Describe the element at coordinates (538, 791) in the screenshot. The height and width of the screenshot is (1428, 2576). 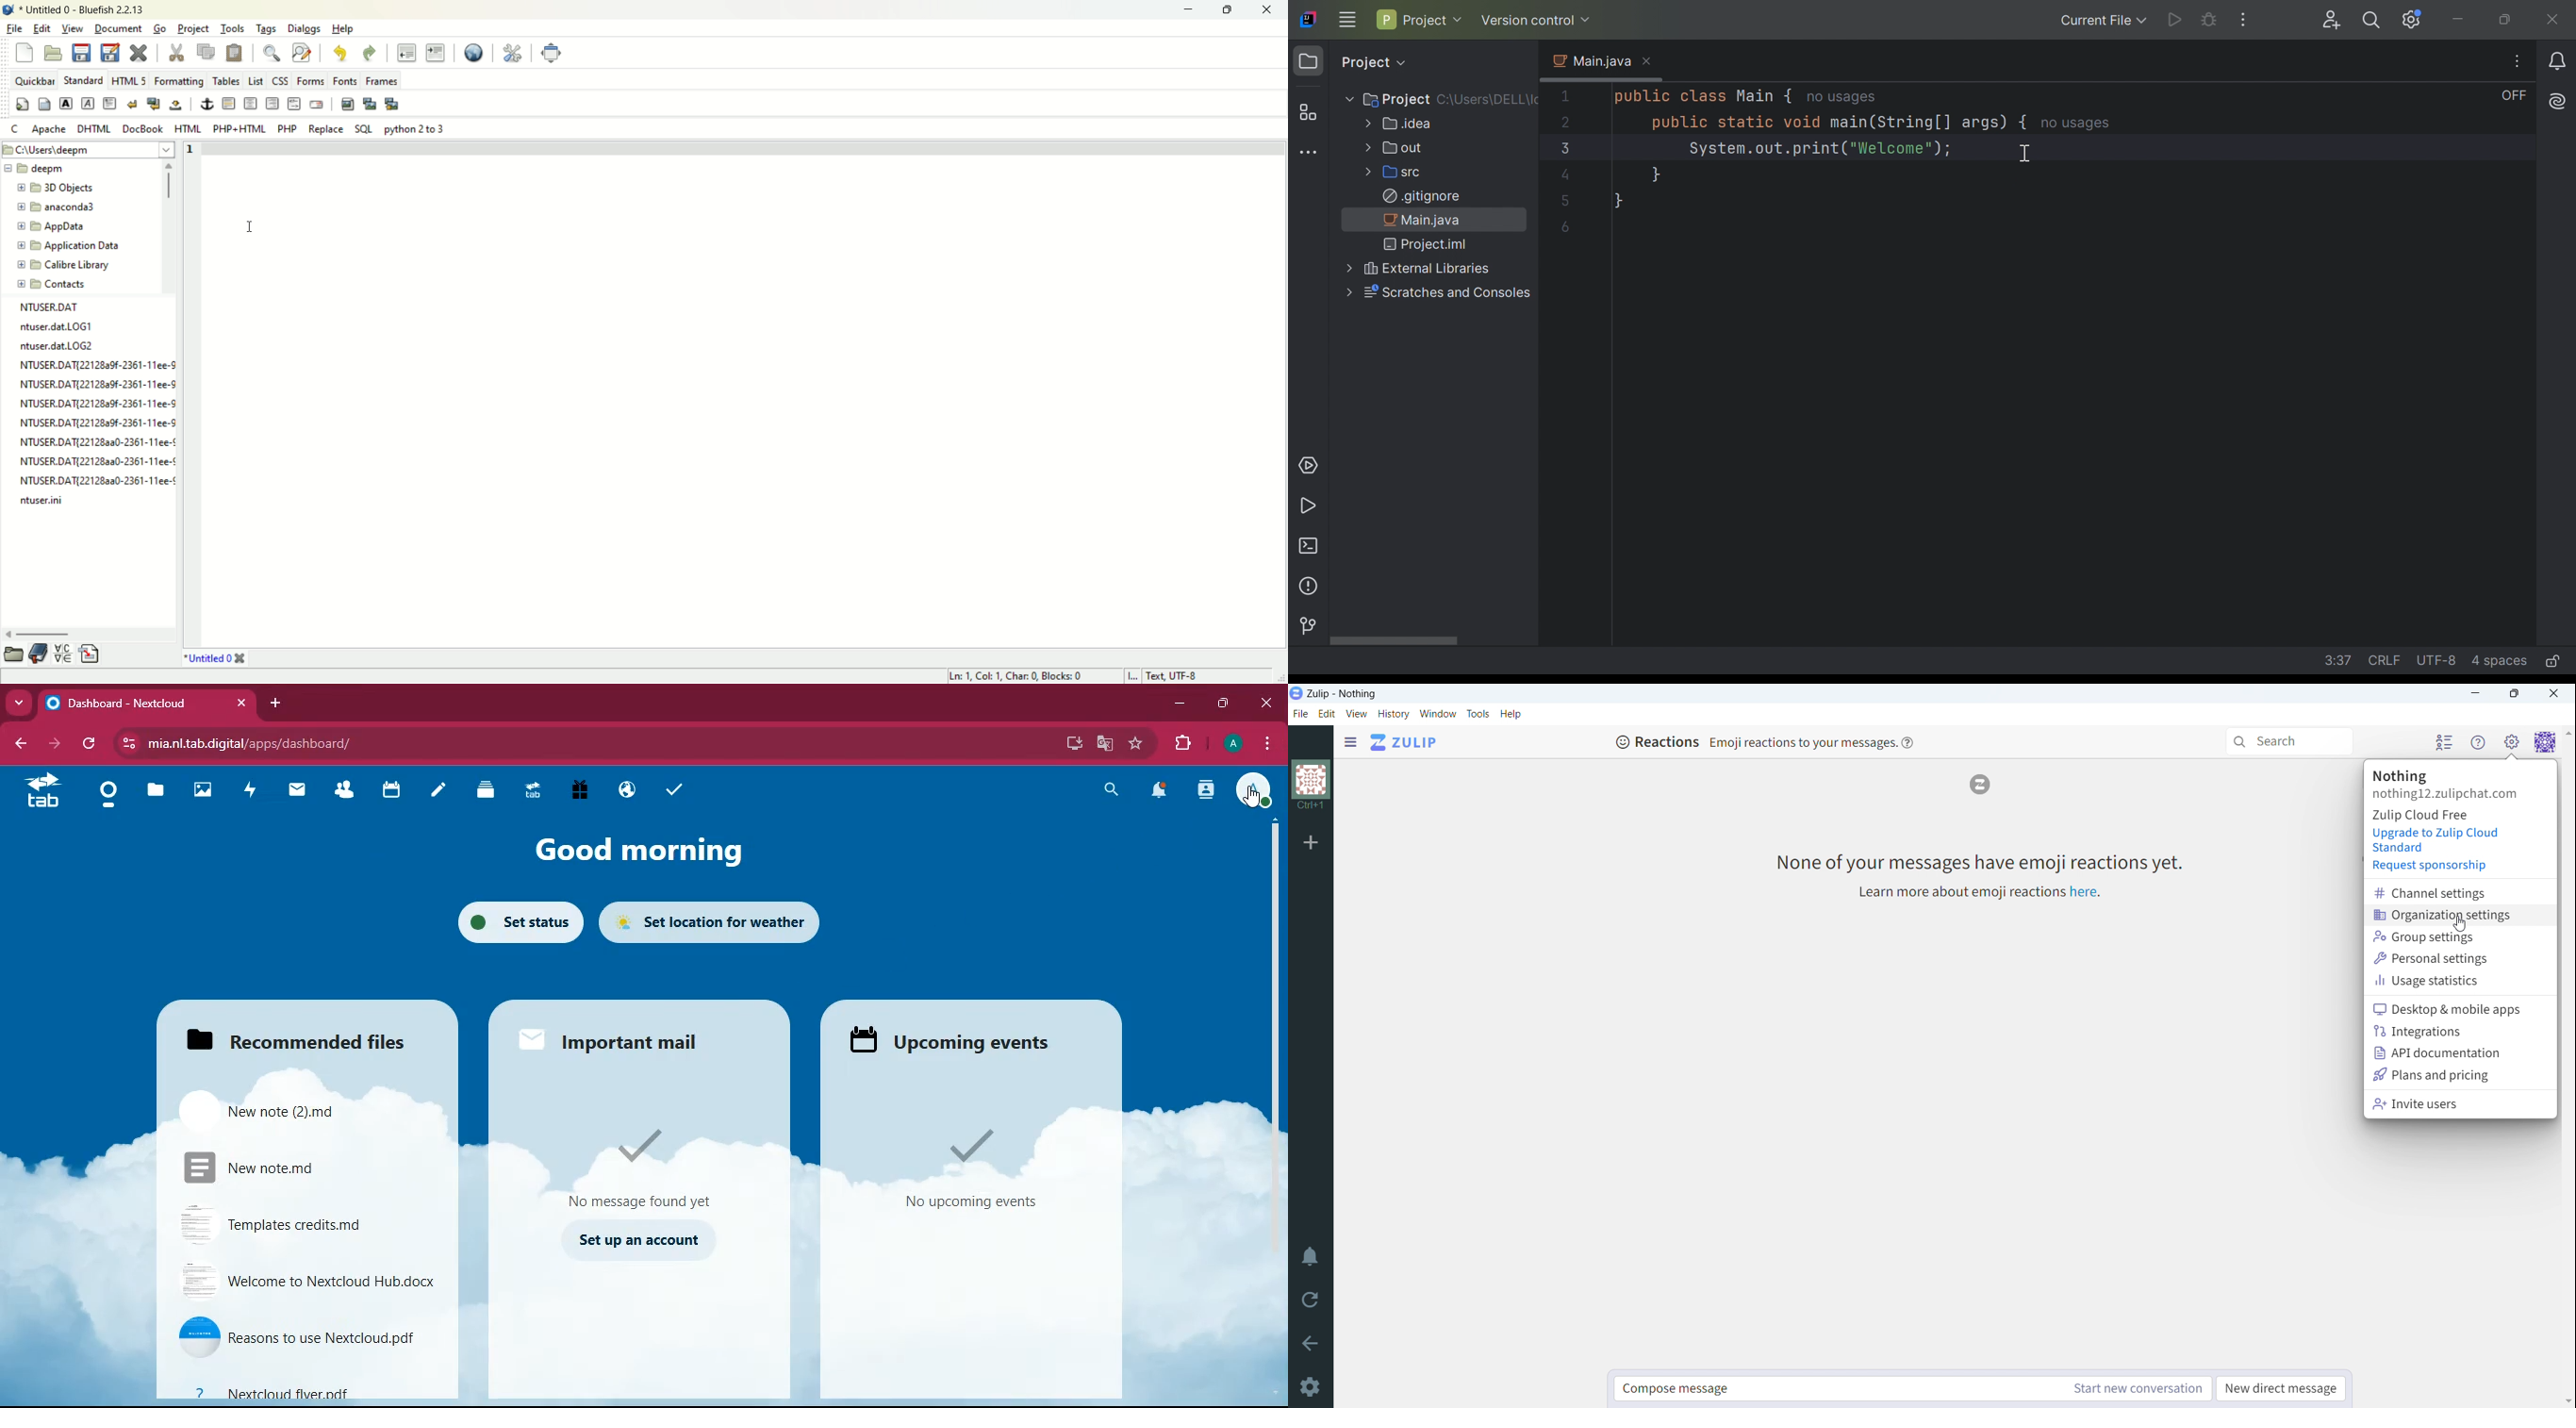
I see `tab` at that location.